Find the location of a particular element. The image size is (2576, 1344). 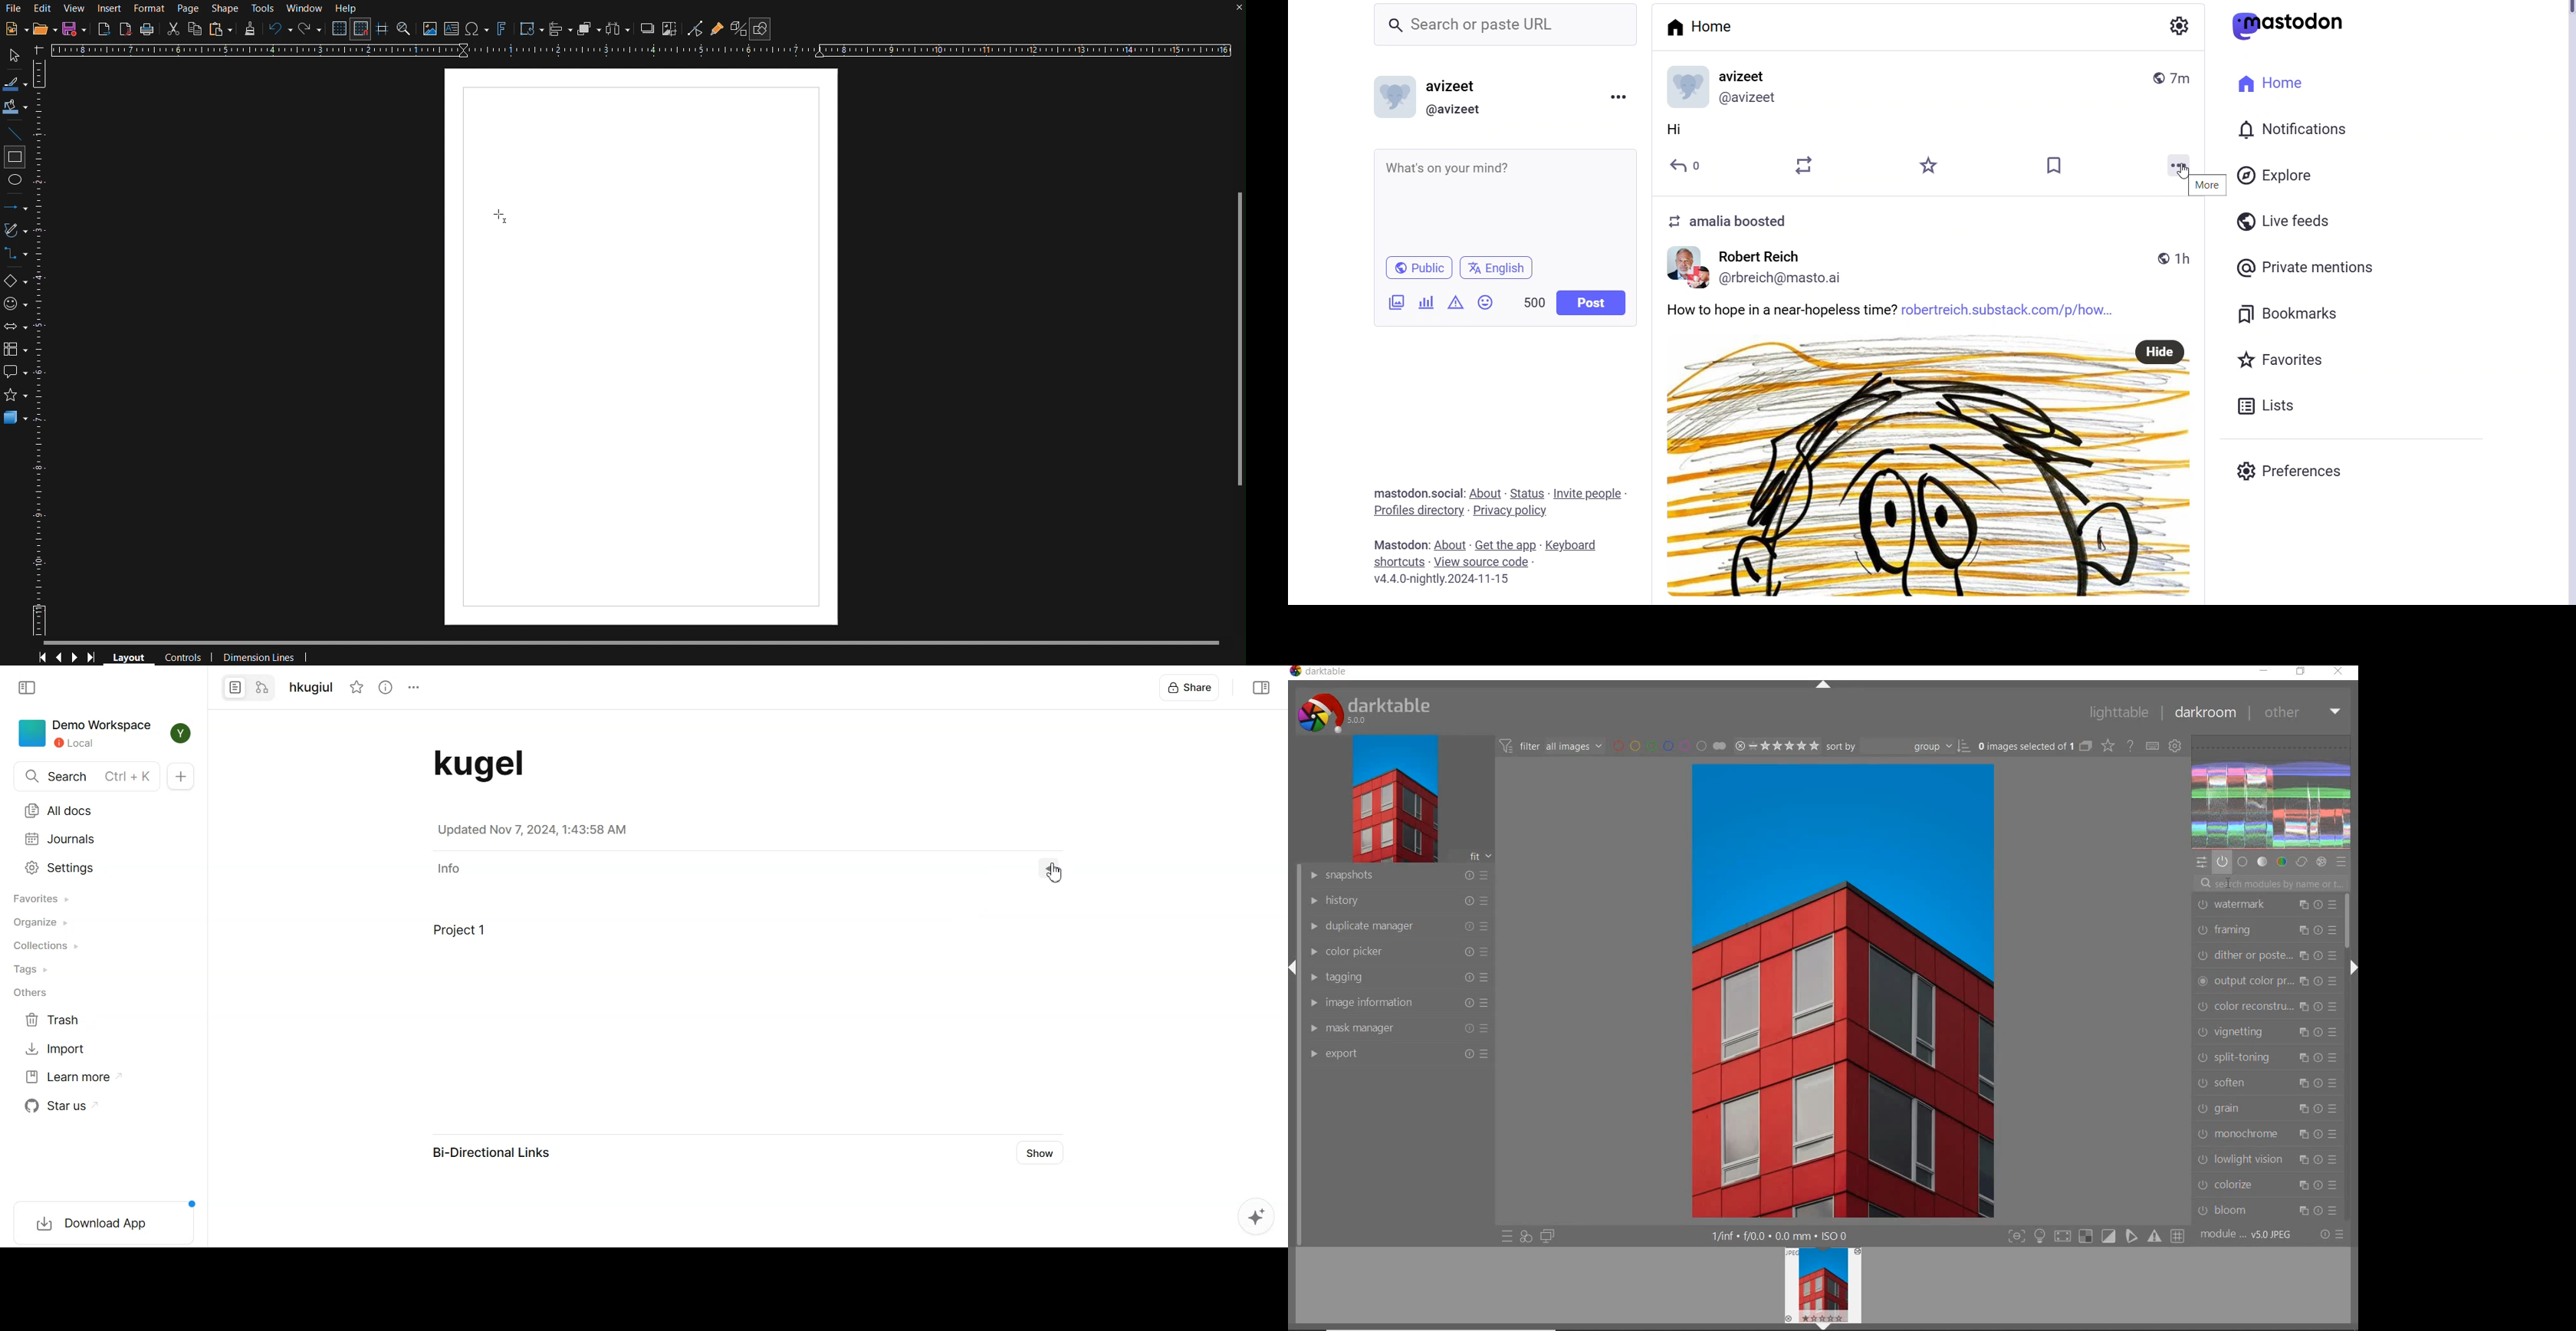

close is located at coordinates (1237, 10).